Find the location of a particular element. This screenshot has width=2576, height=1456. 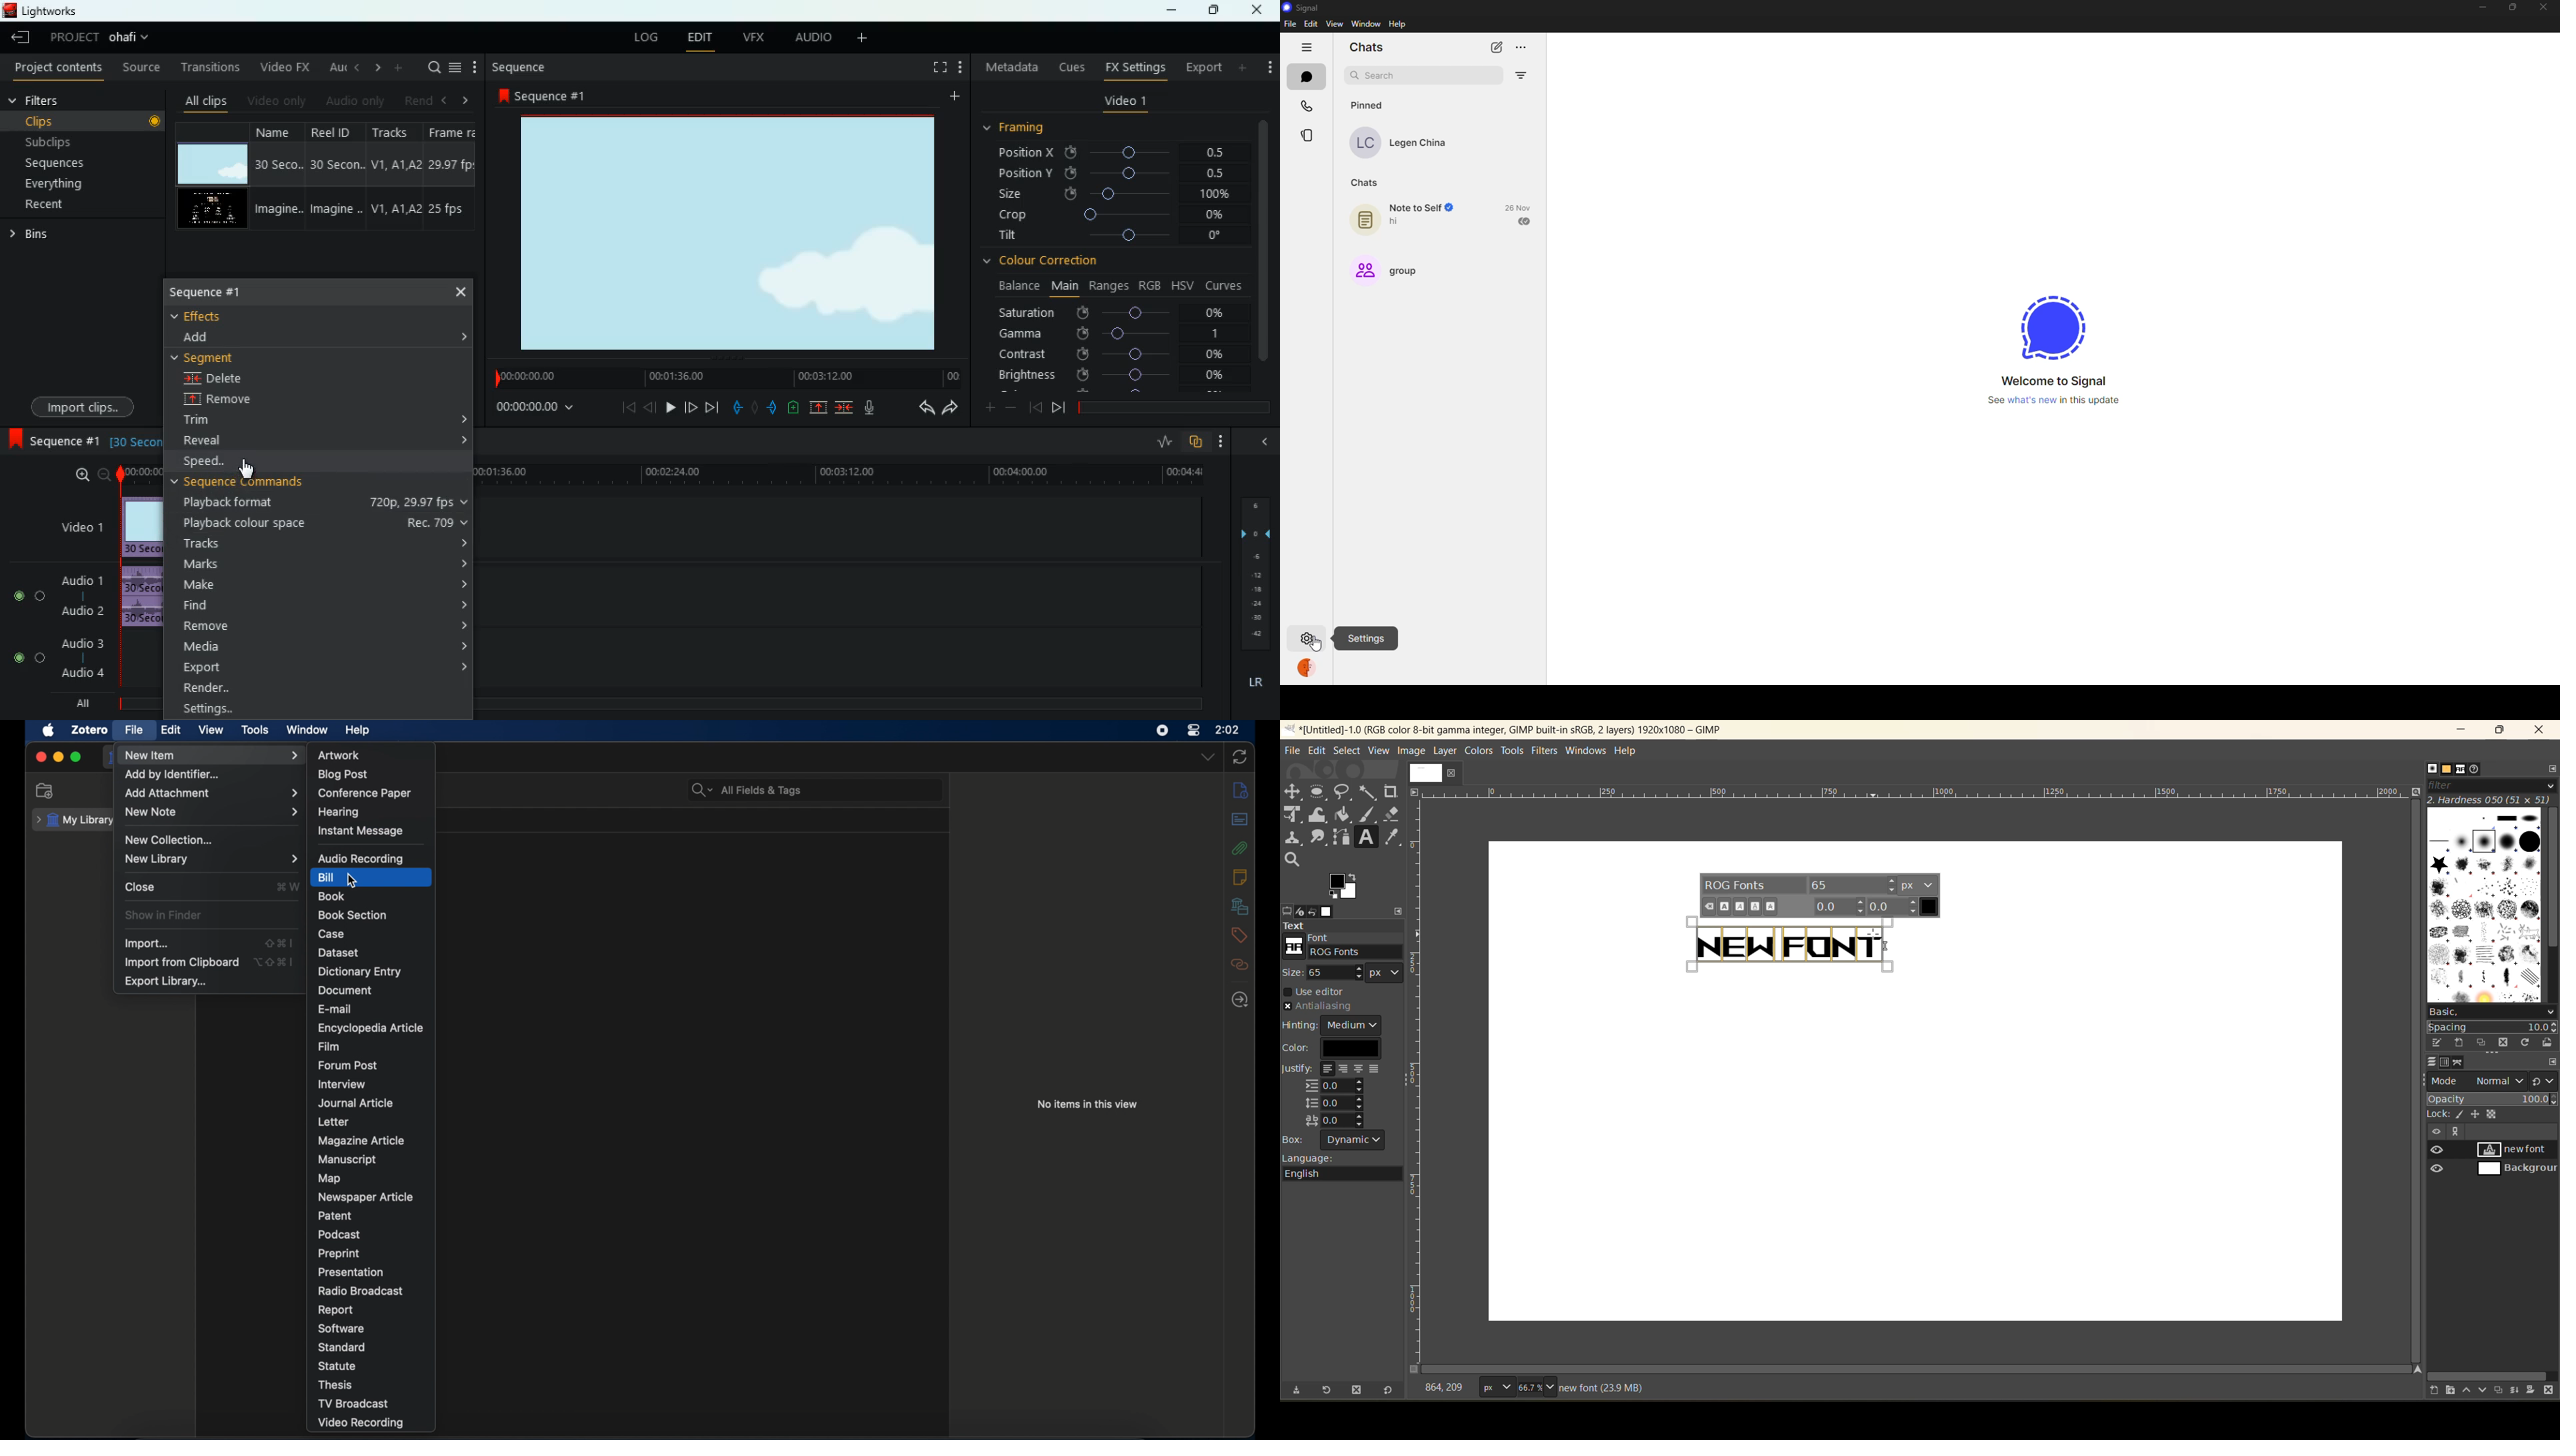

edit is located at coordinates (172, 730).